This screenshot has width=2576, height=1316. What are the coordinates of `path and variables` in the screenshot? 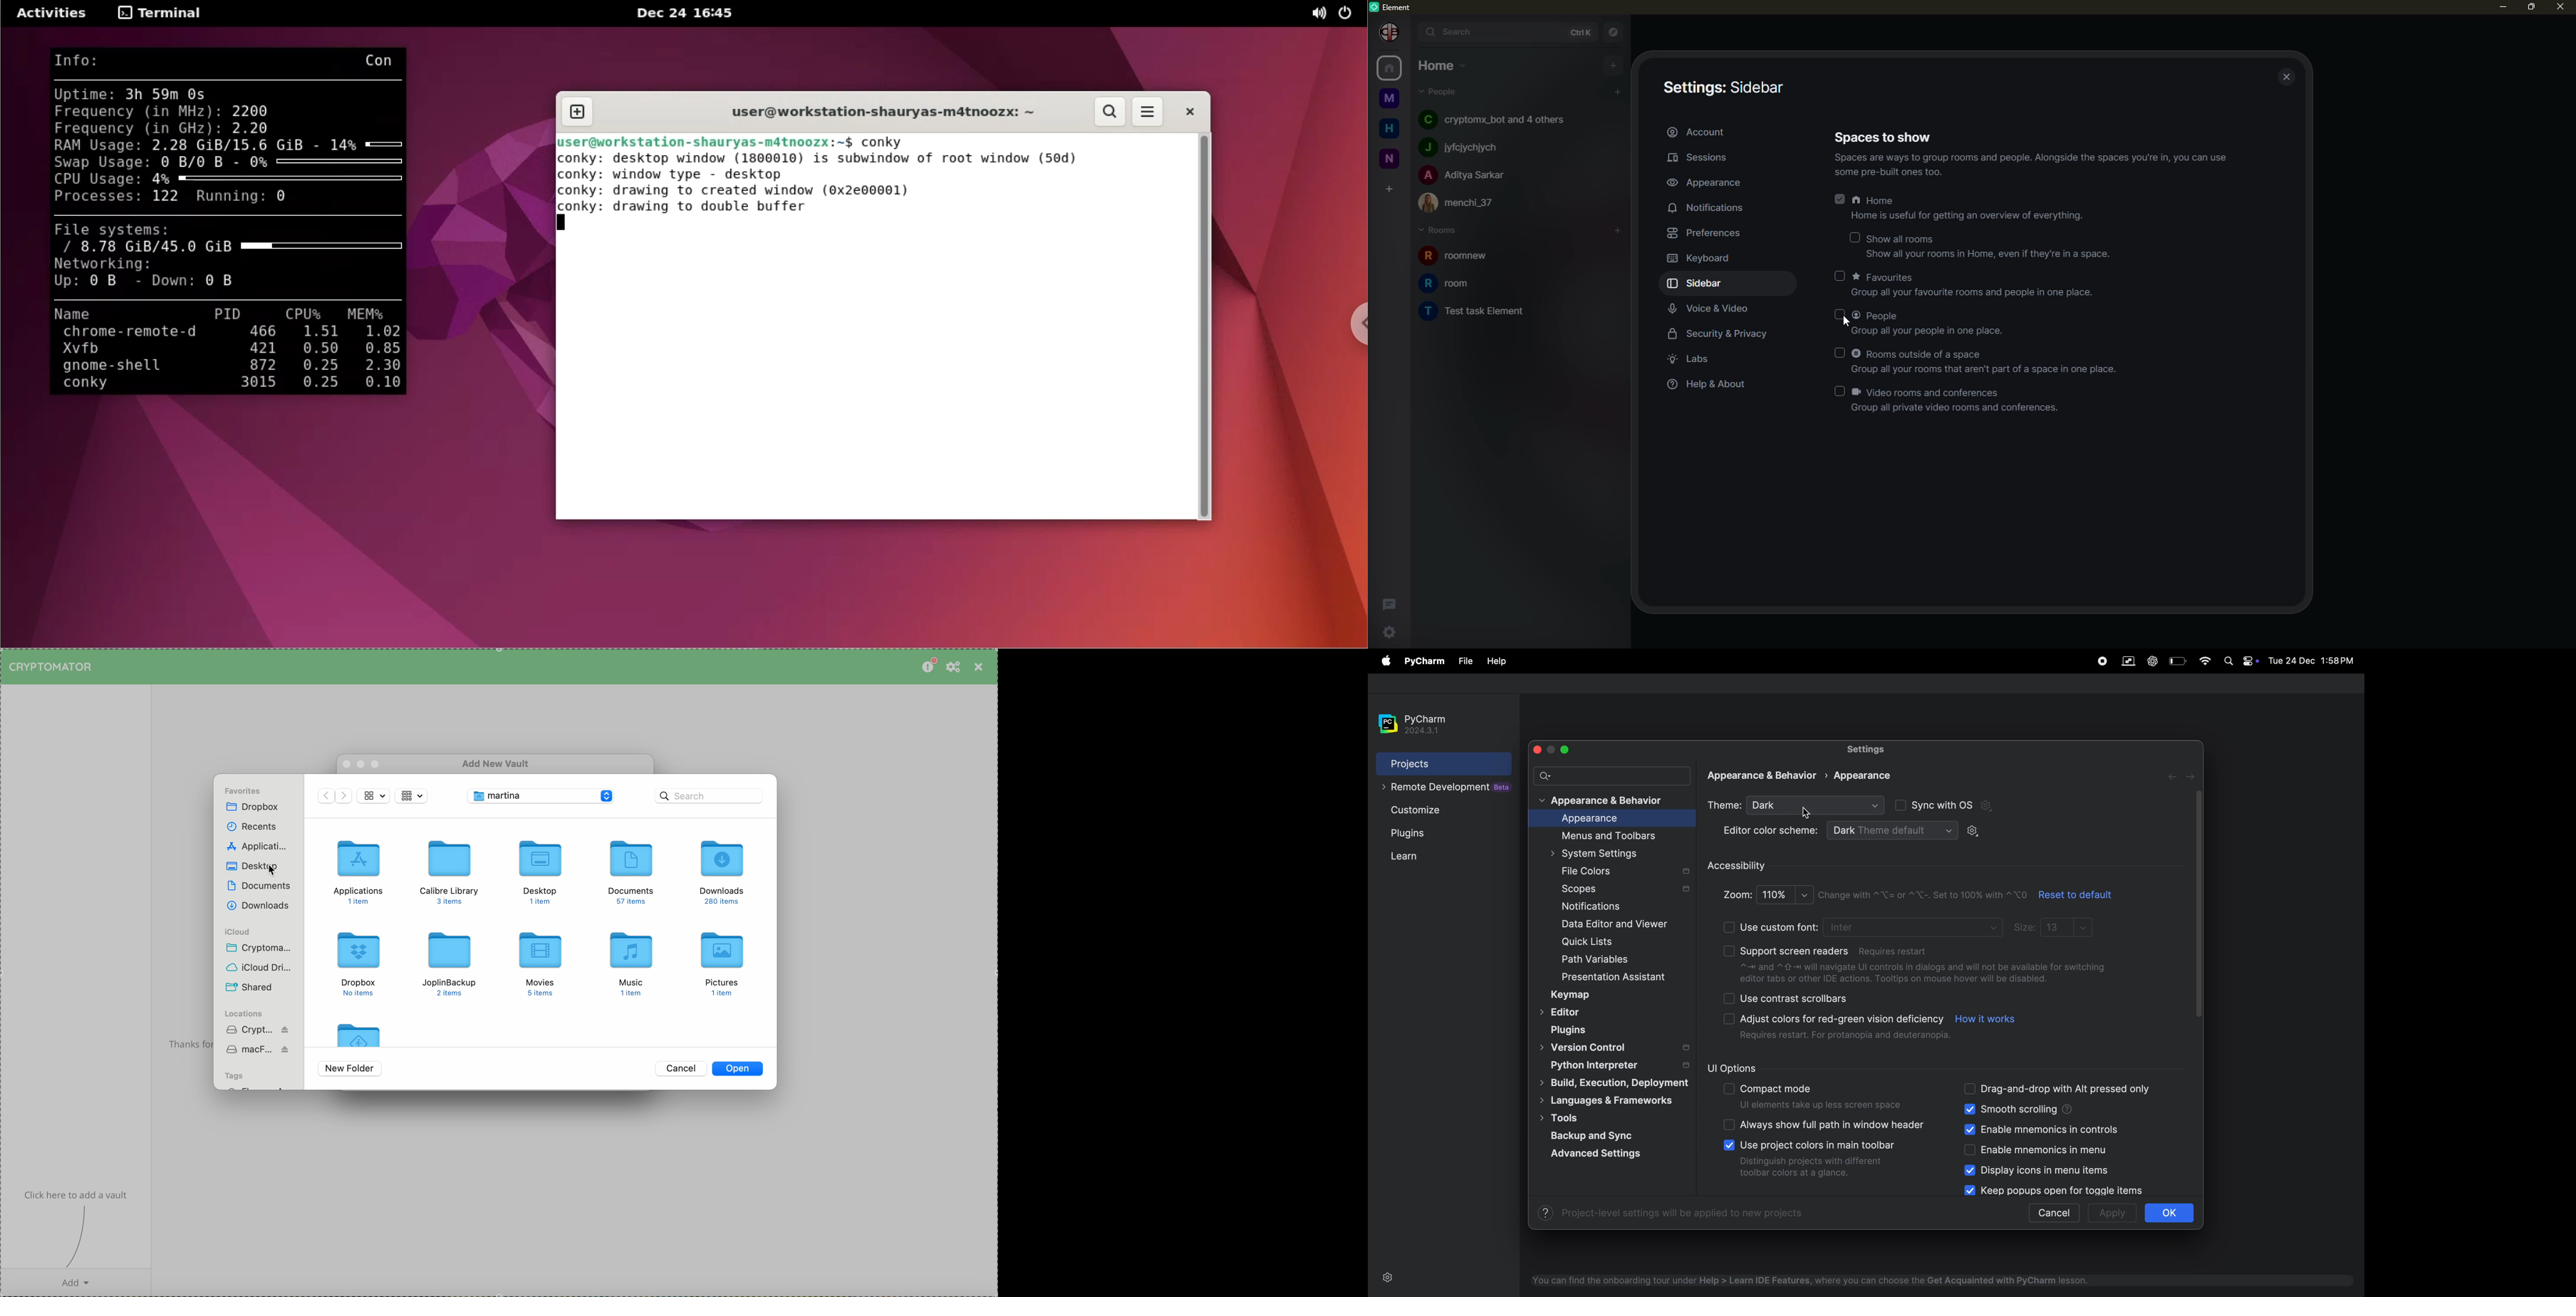 It's located at (1606, 959).